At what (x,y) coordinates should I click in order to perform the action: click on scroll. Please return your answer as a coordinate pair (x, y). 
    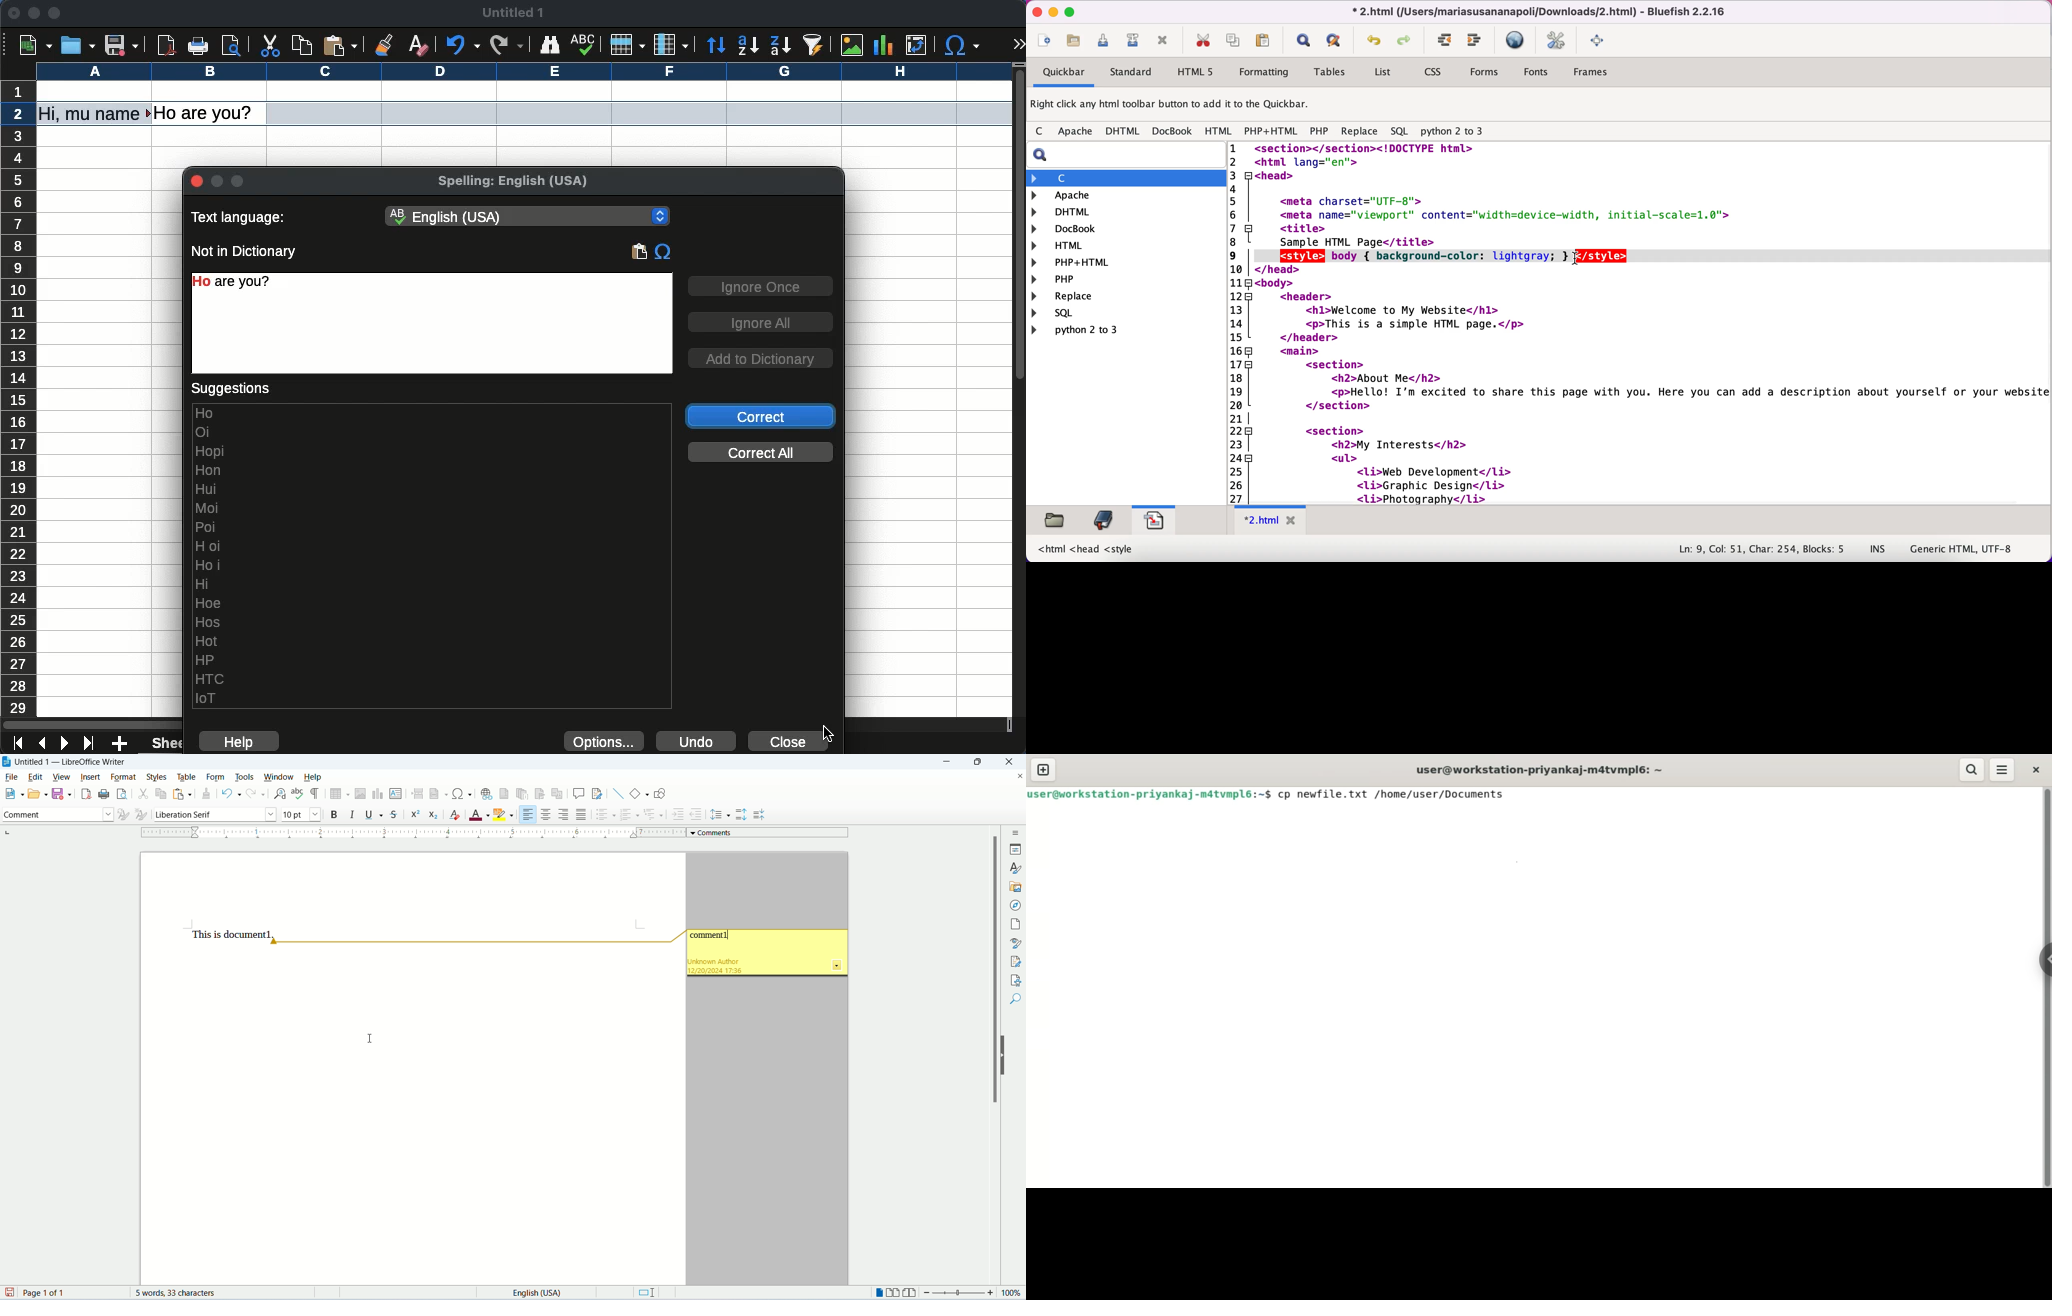
    Looking at the image, I should click on (1020, 391).